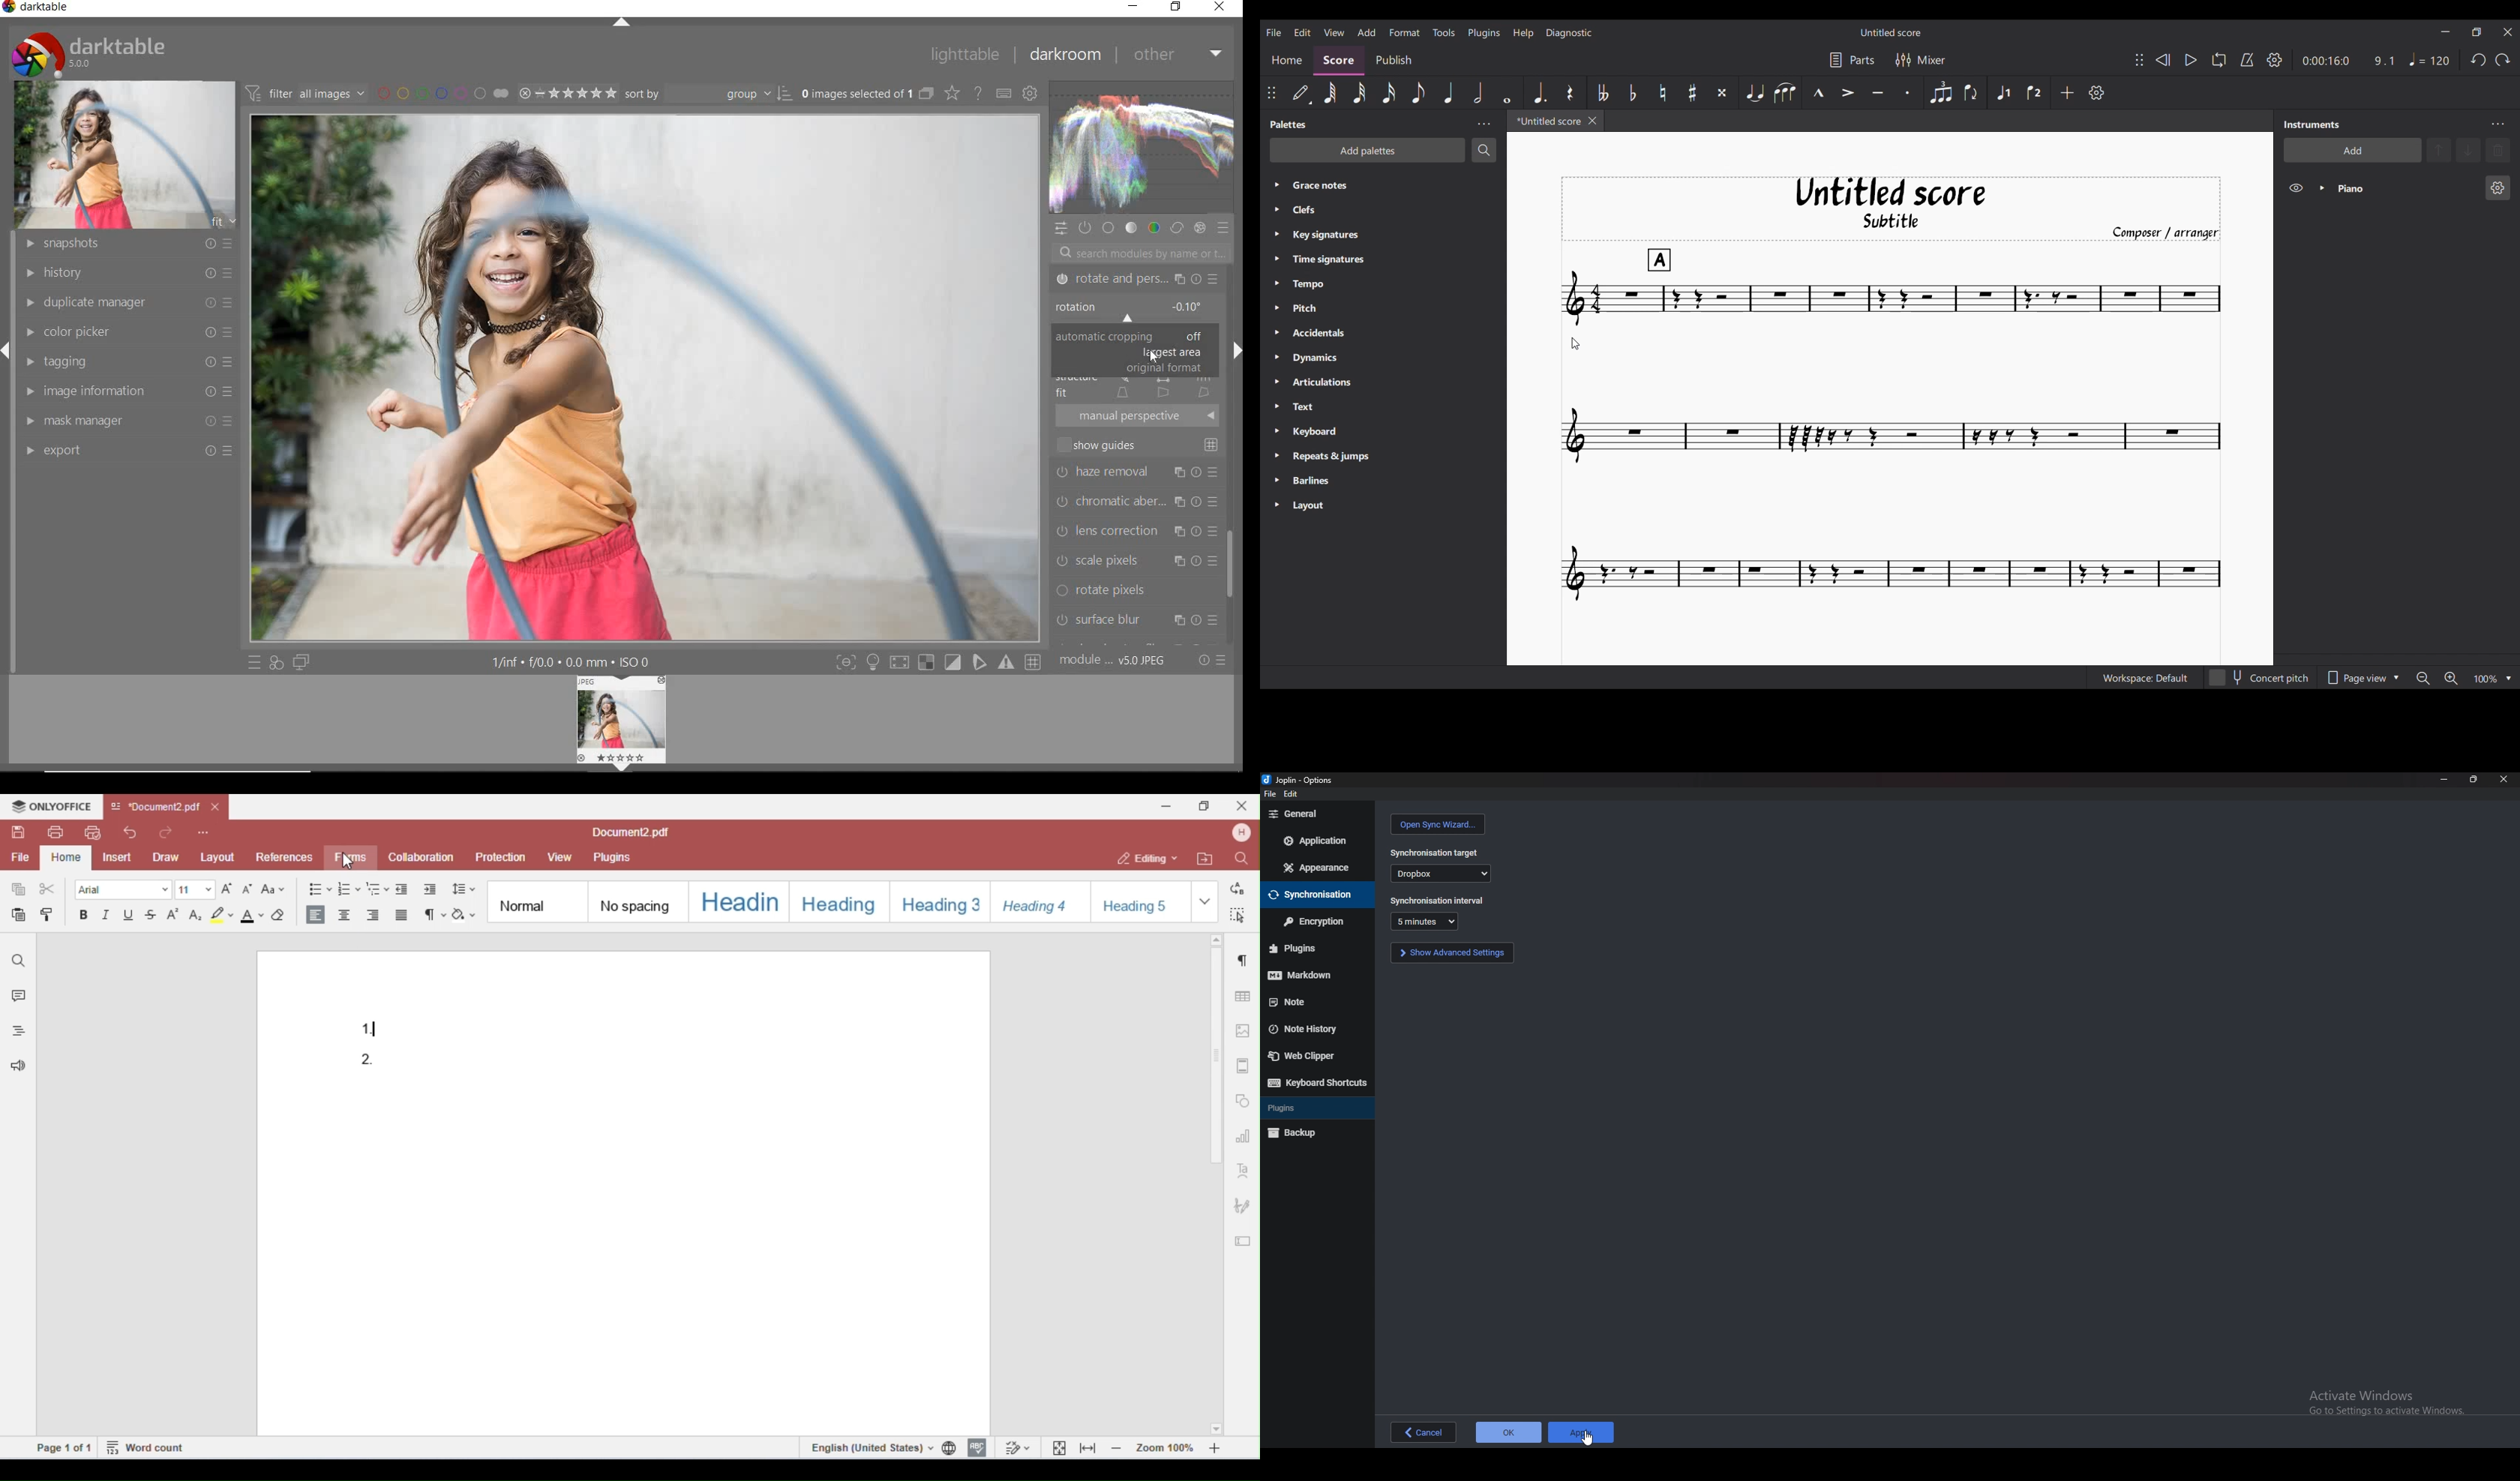 This screenshot has height=1484, width=2520. I want to click on Activate Windows, so click(2384, 1404).